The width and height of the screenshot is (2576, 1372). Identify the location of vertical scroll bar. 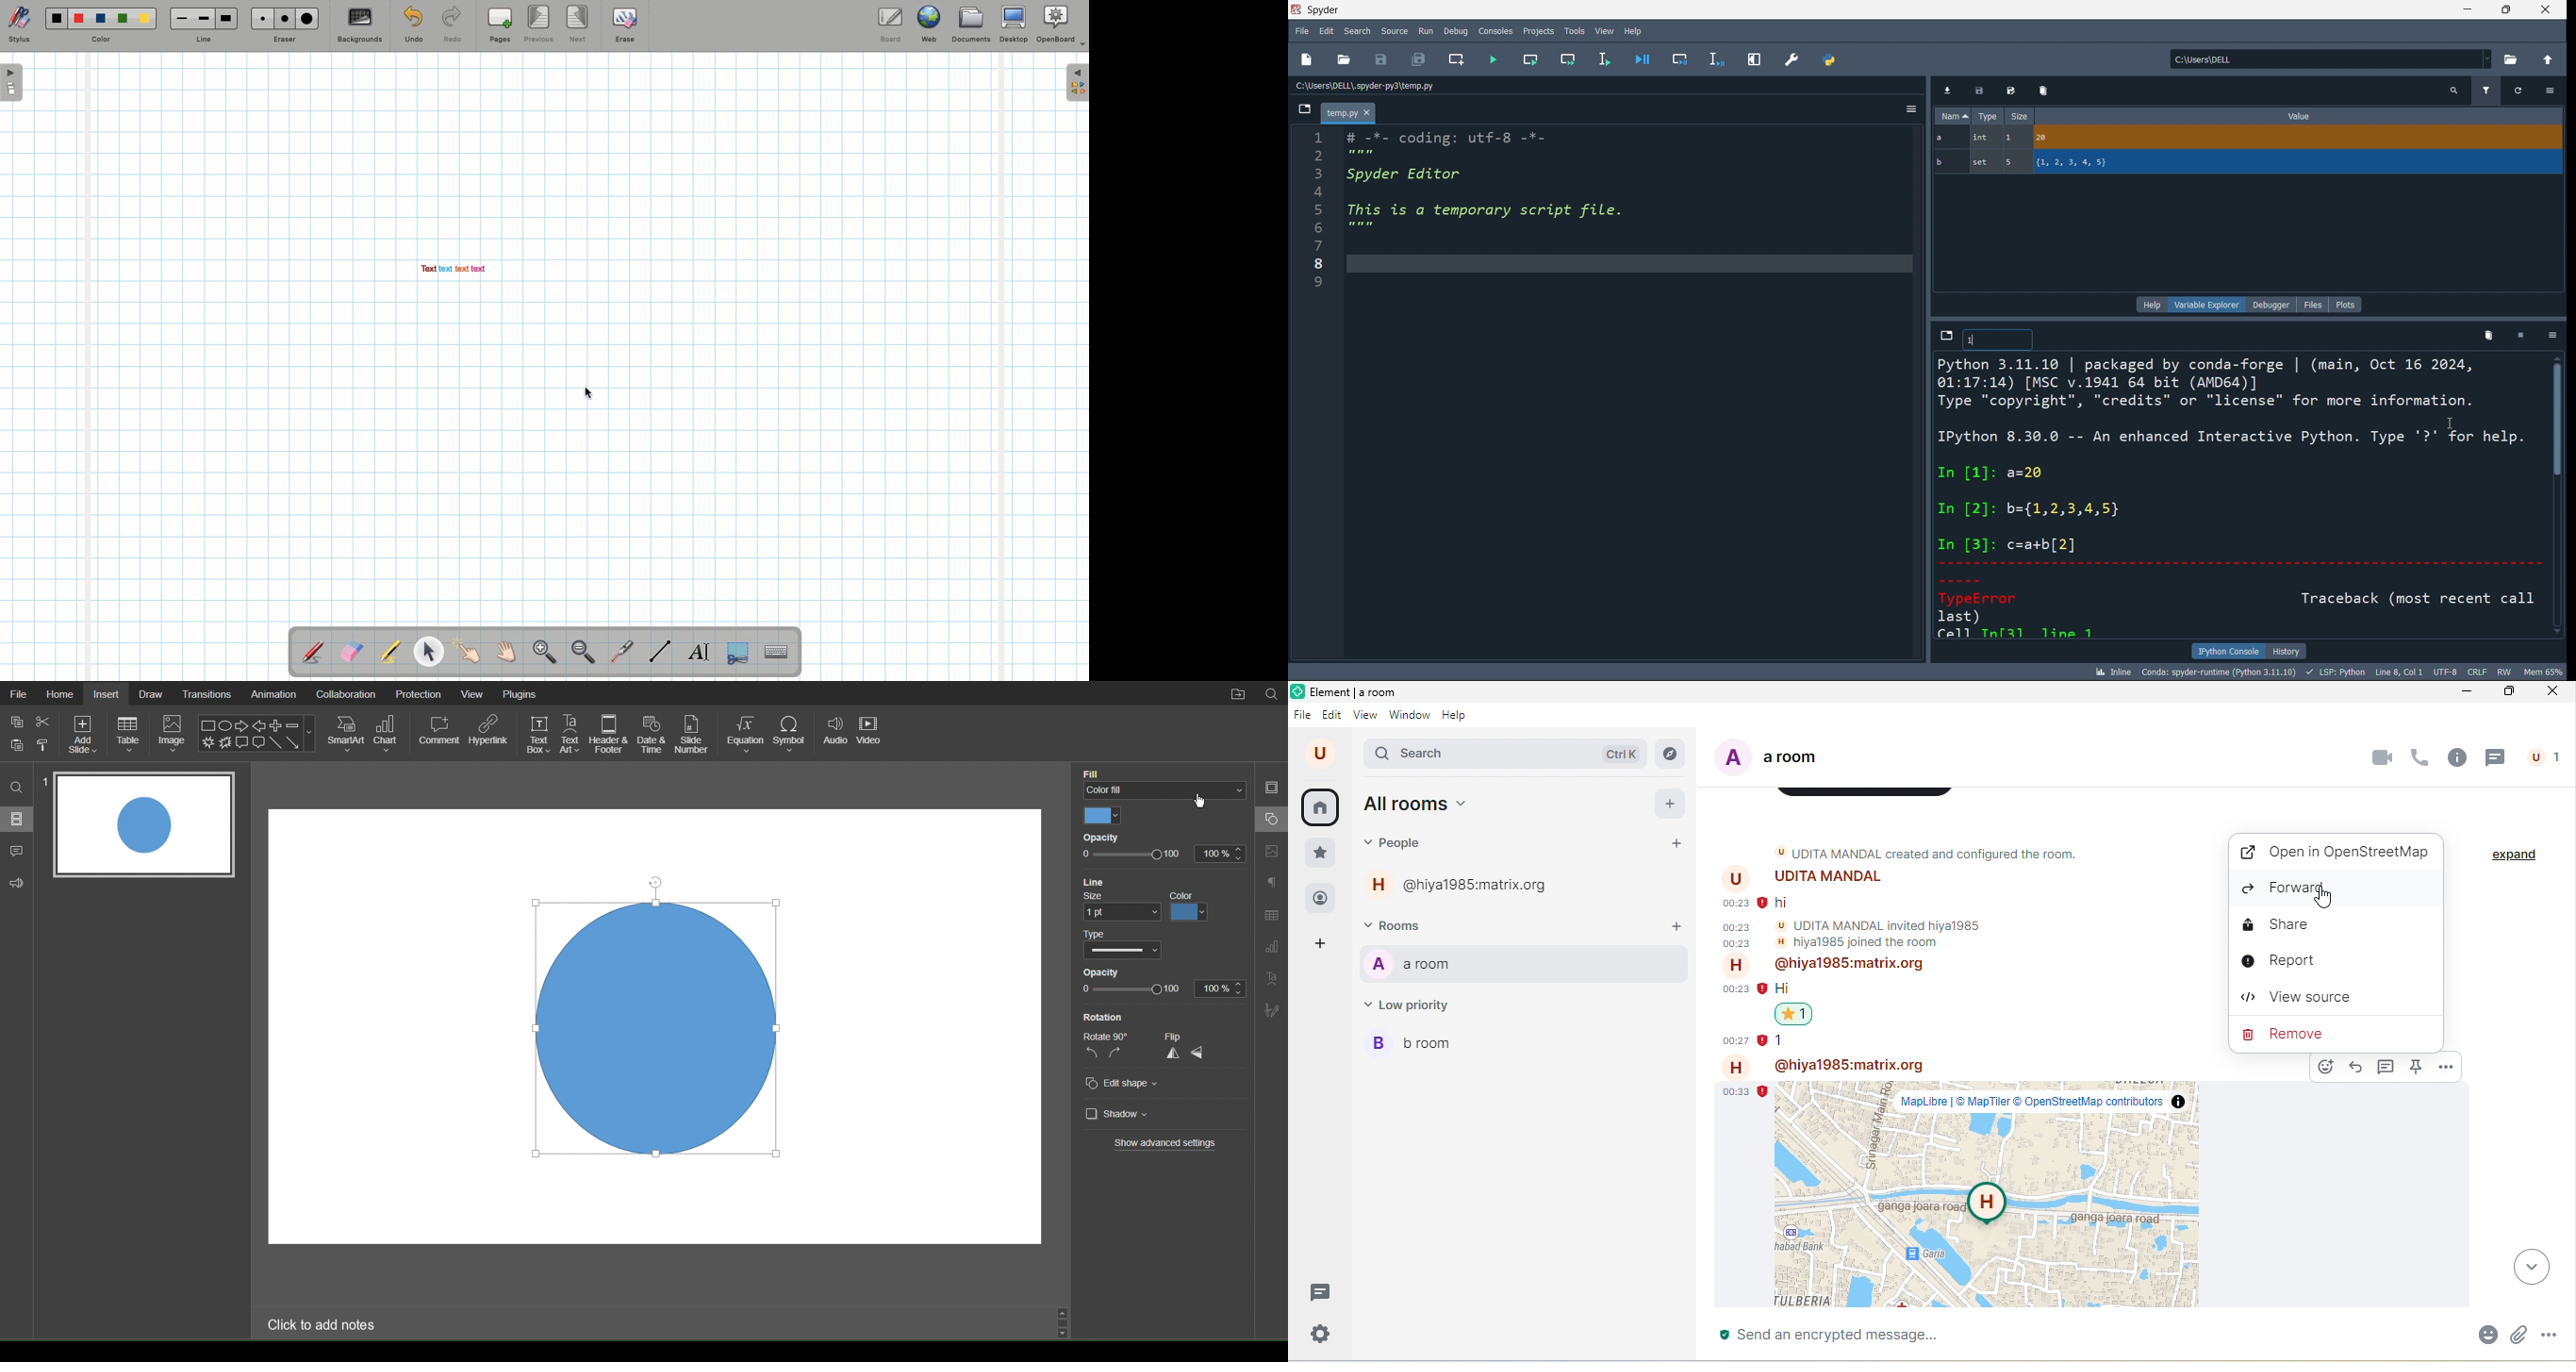
(2564, 1097).